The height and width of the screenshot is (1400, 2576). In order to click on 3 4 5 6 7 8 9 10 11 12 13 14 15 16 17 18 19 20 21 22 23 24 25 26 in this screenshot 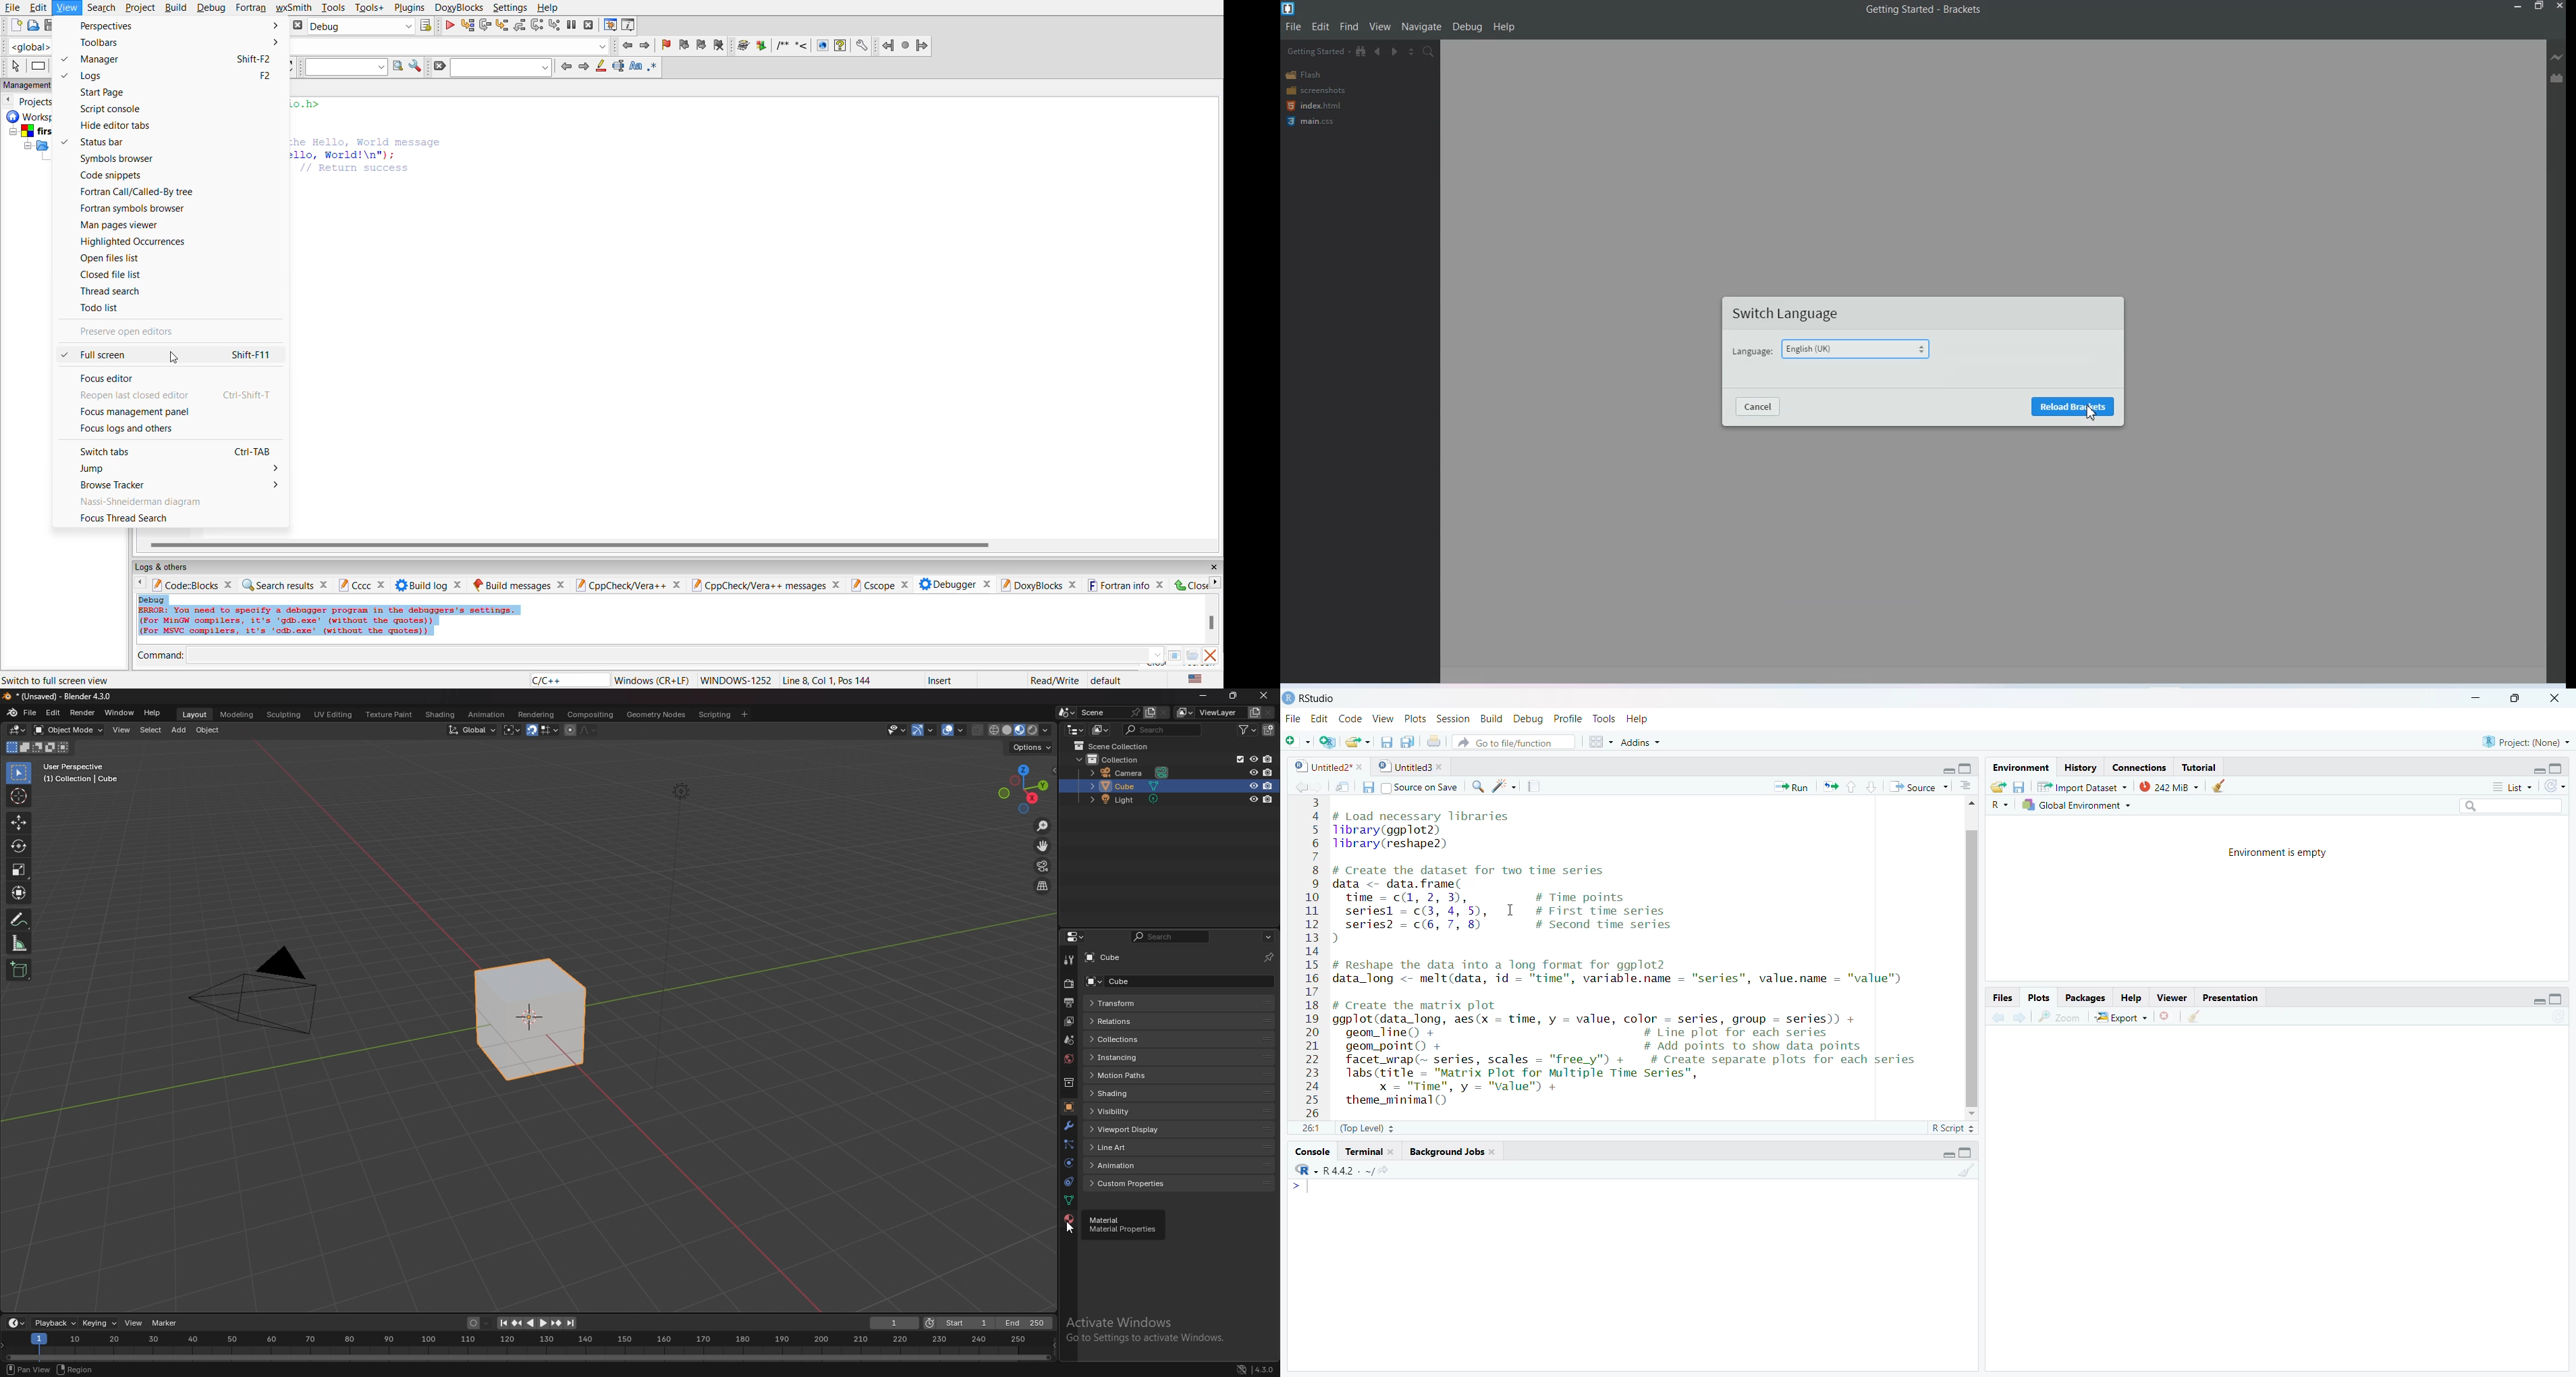, I will do `click(1313, 957)`.